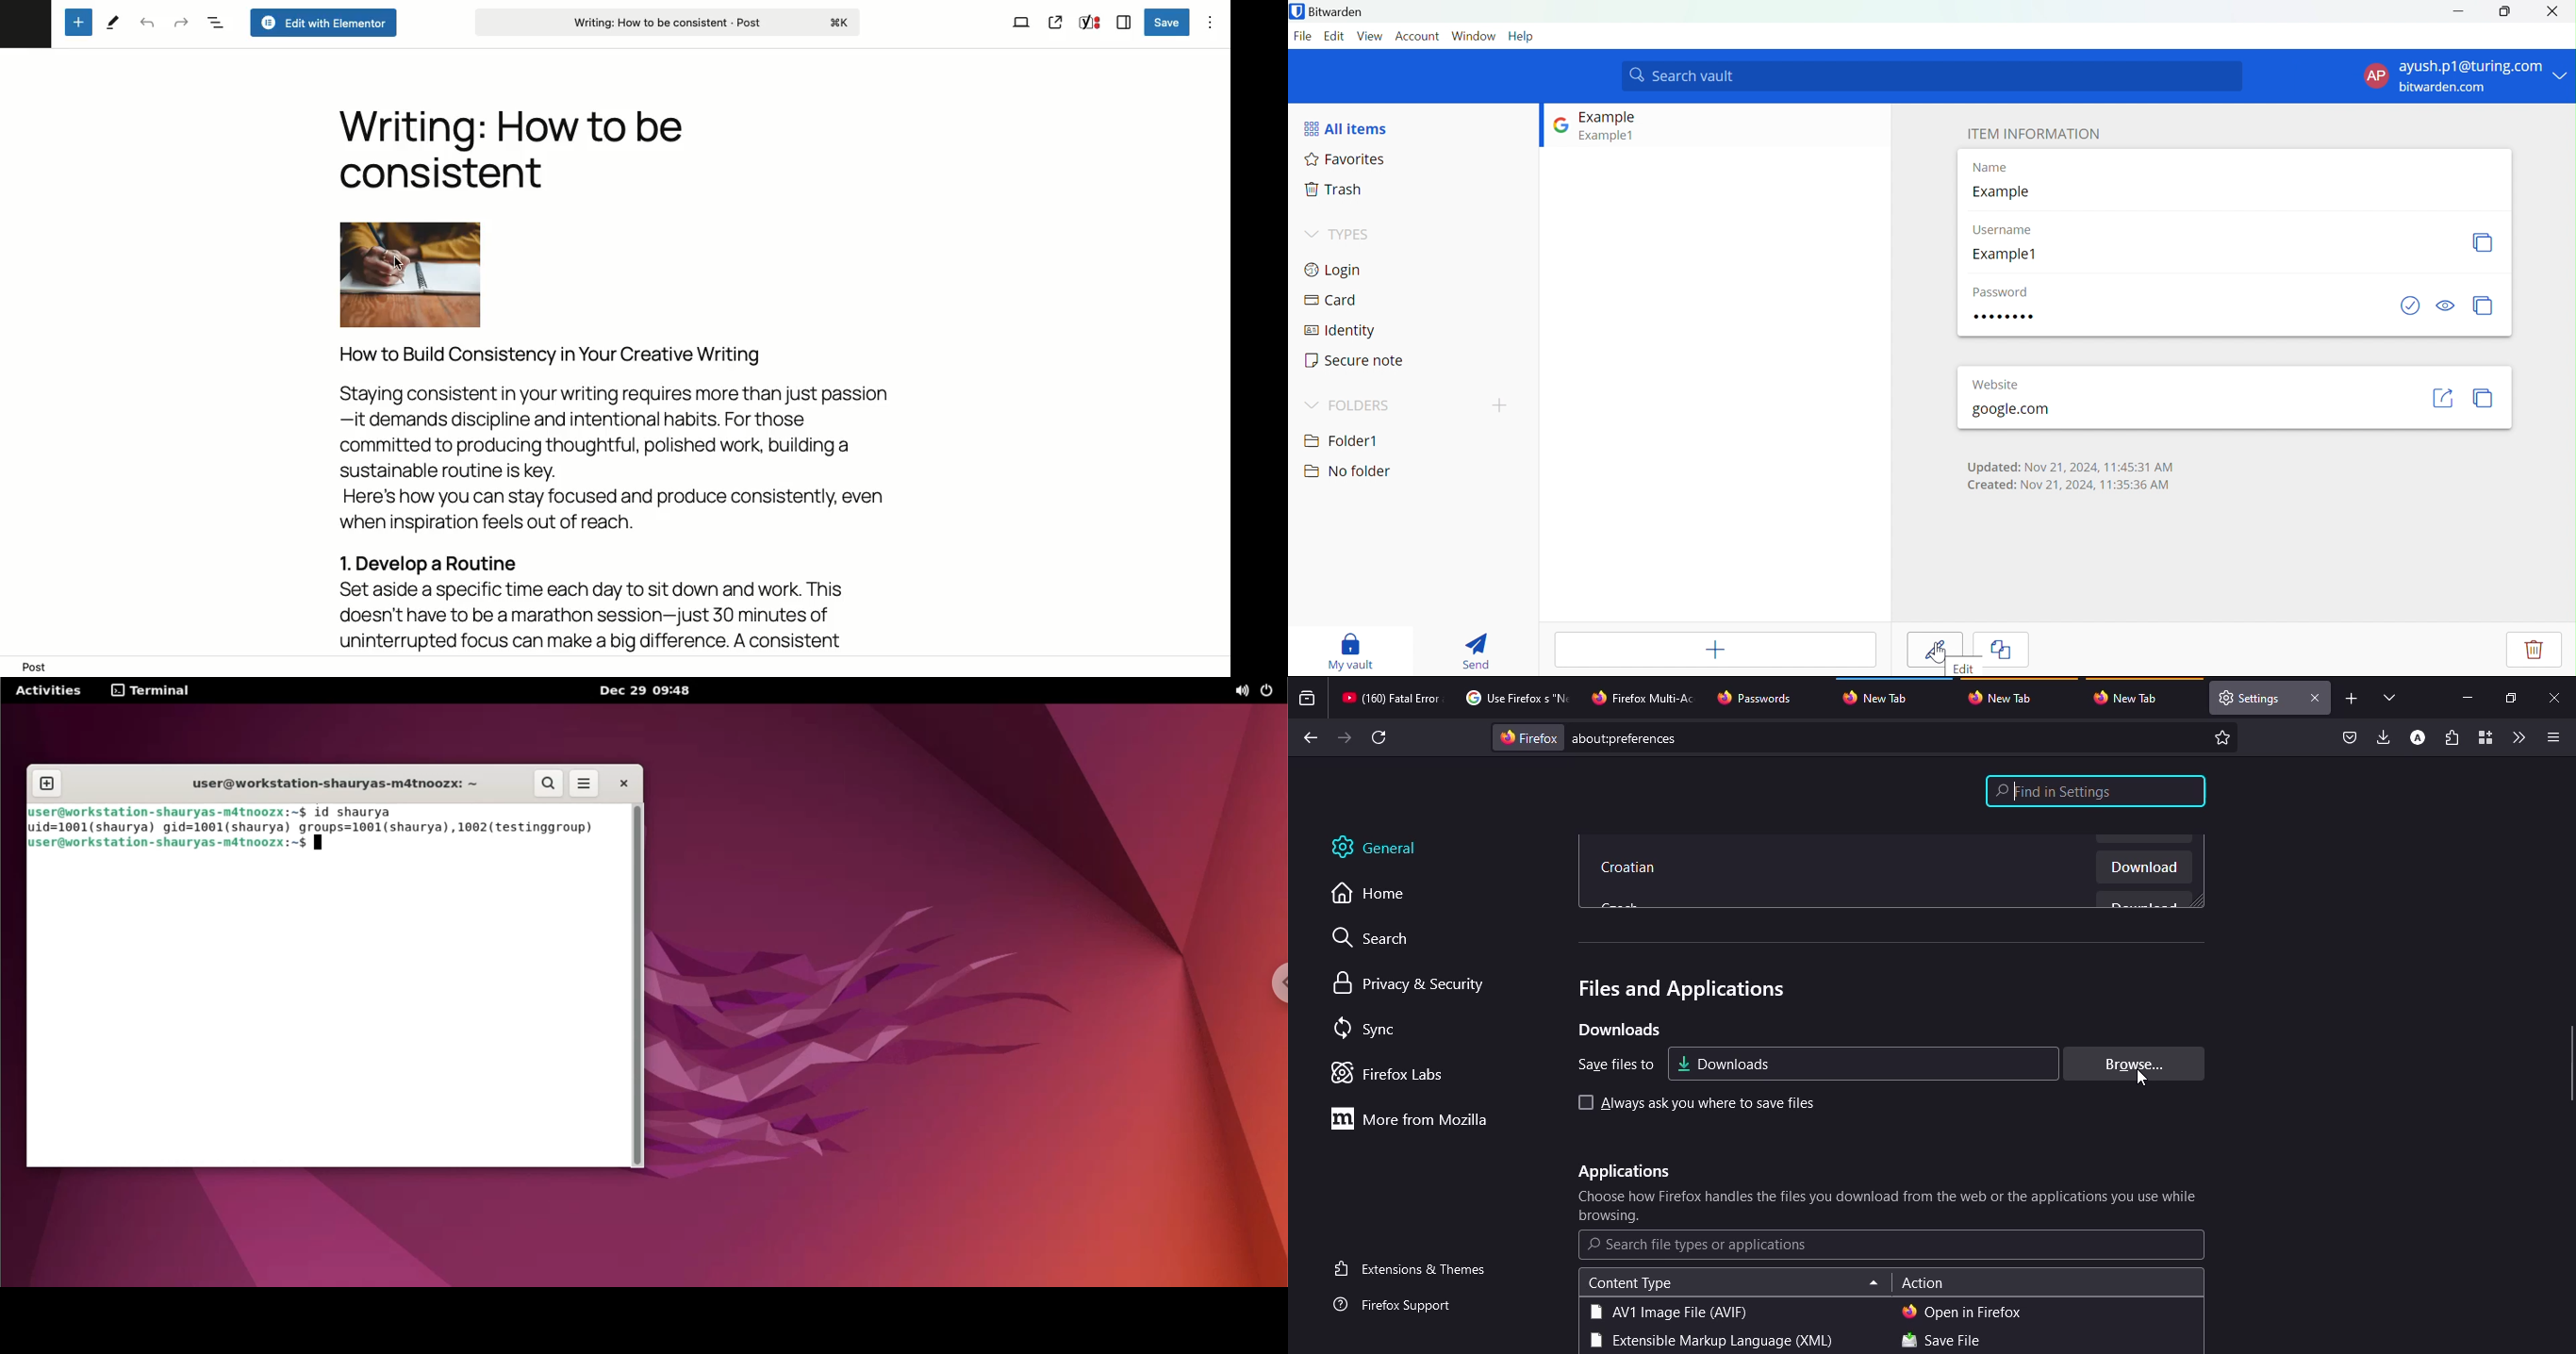 This screenshot has height=1372, width=2576. I want to click on tab, so click(1884, 695).